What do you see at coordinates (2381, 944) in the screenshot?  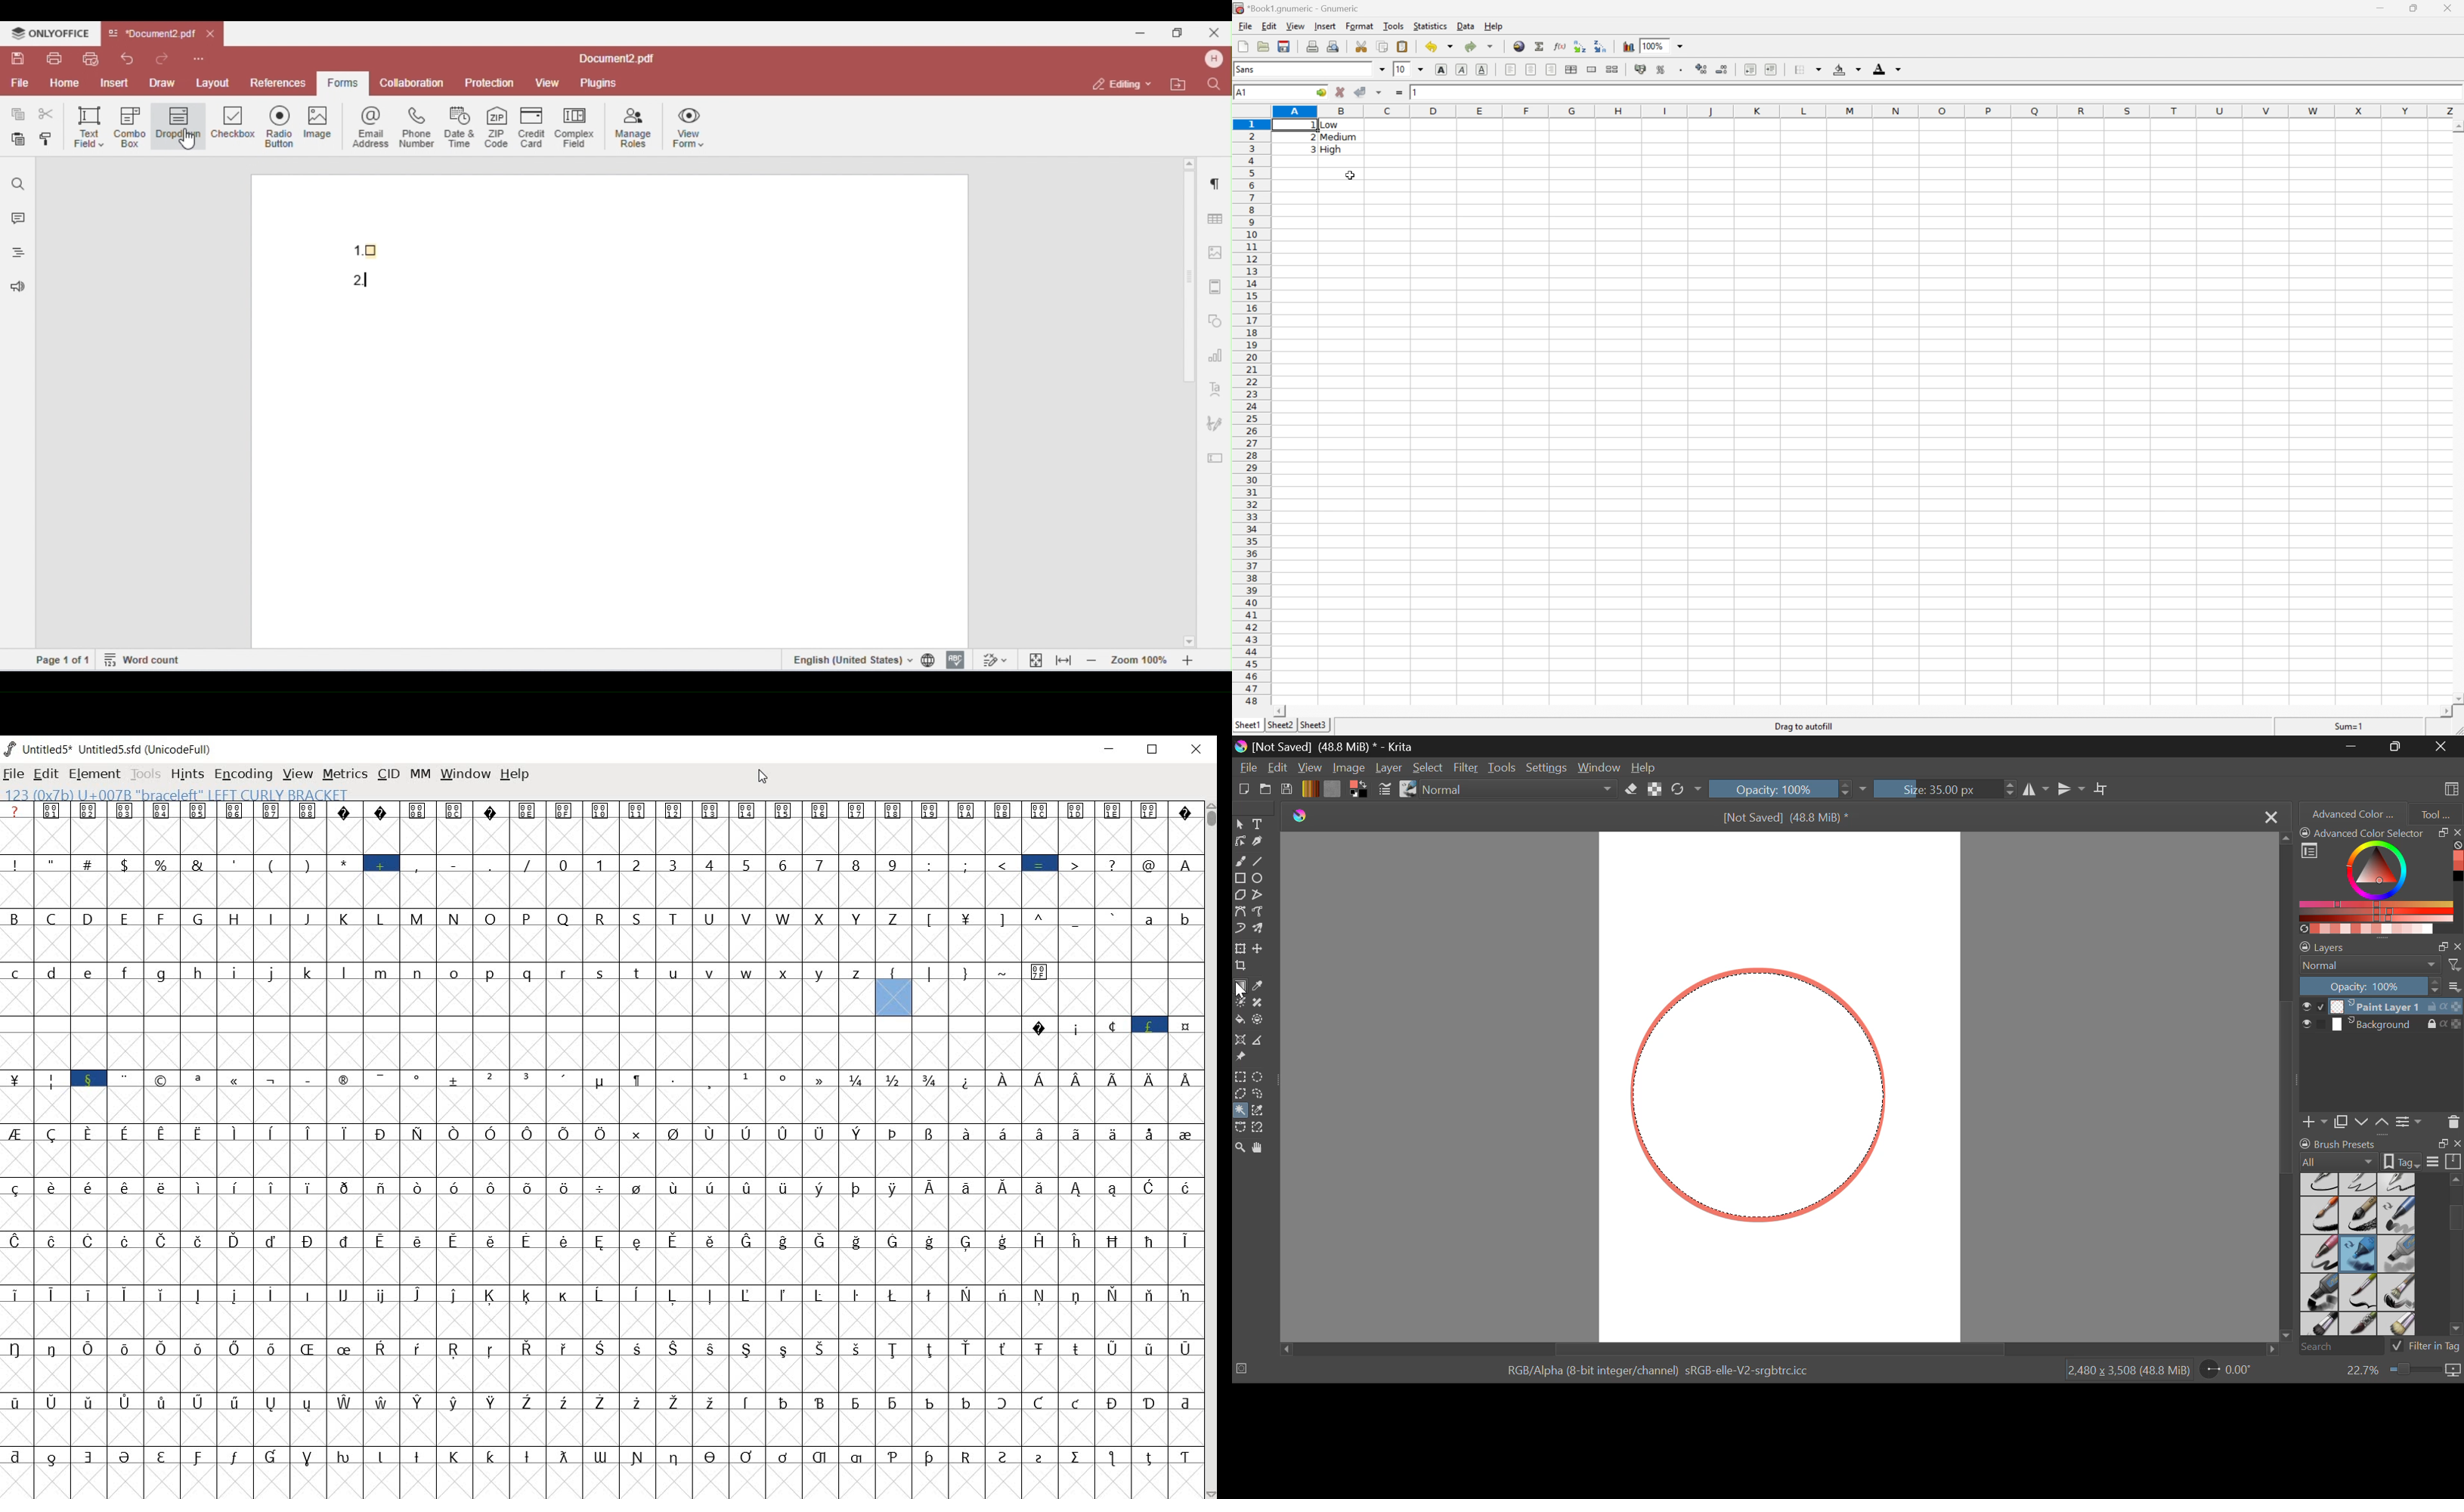 I see `Layer Settings` at bounding box center [2381, 944].